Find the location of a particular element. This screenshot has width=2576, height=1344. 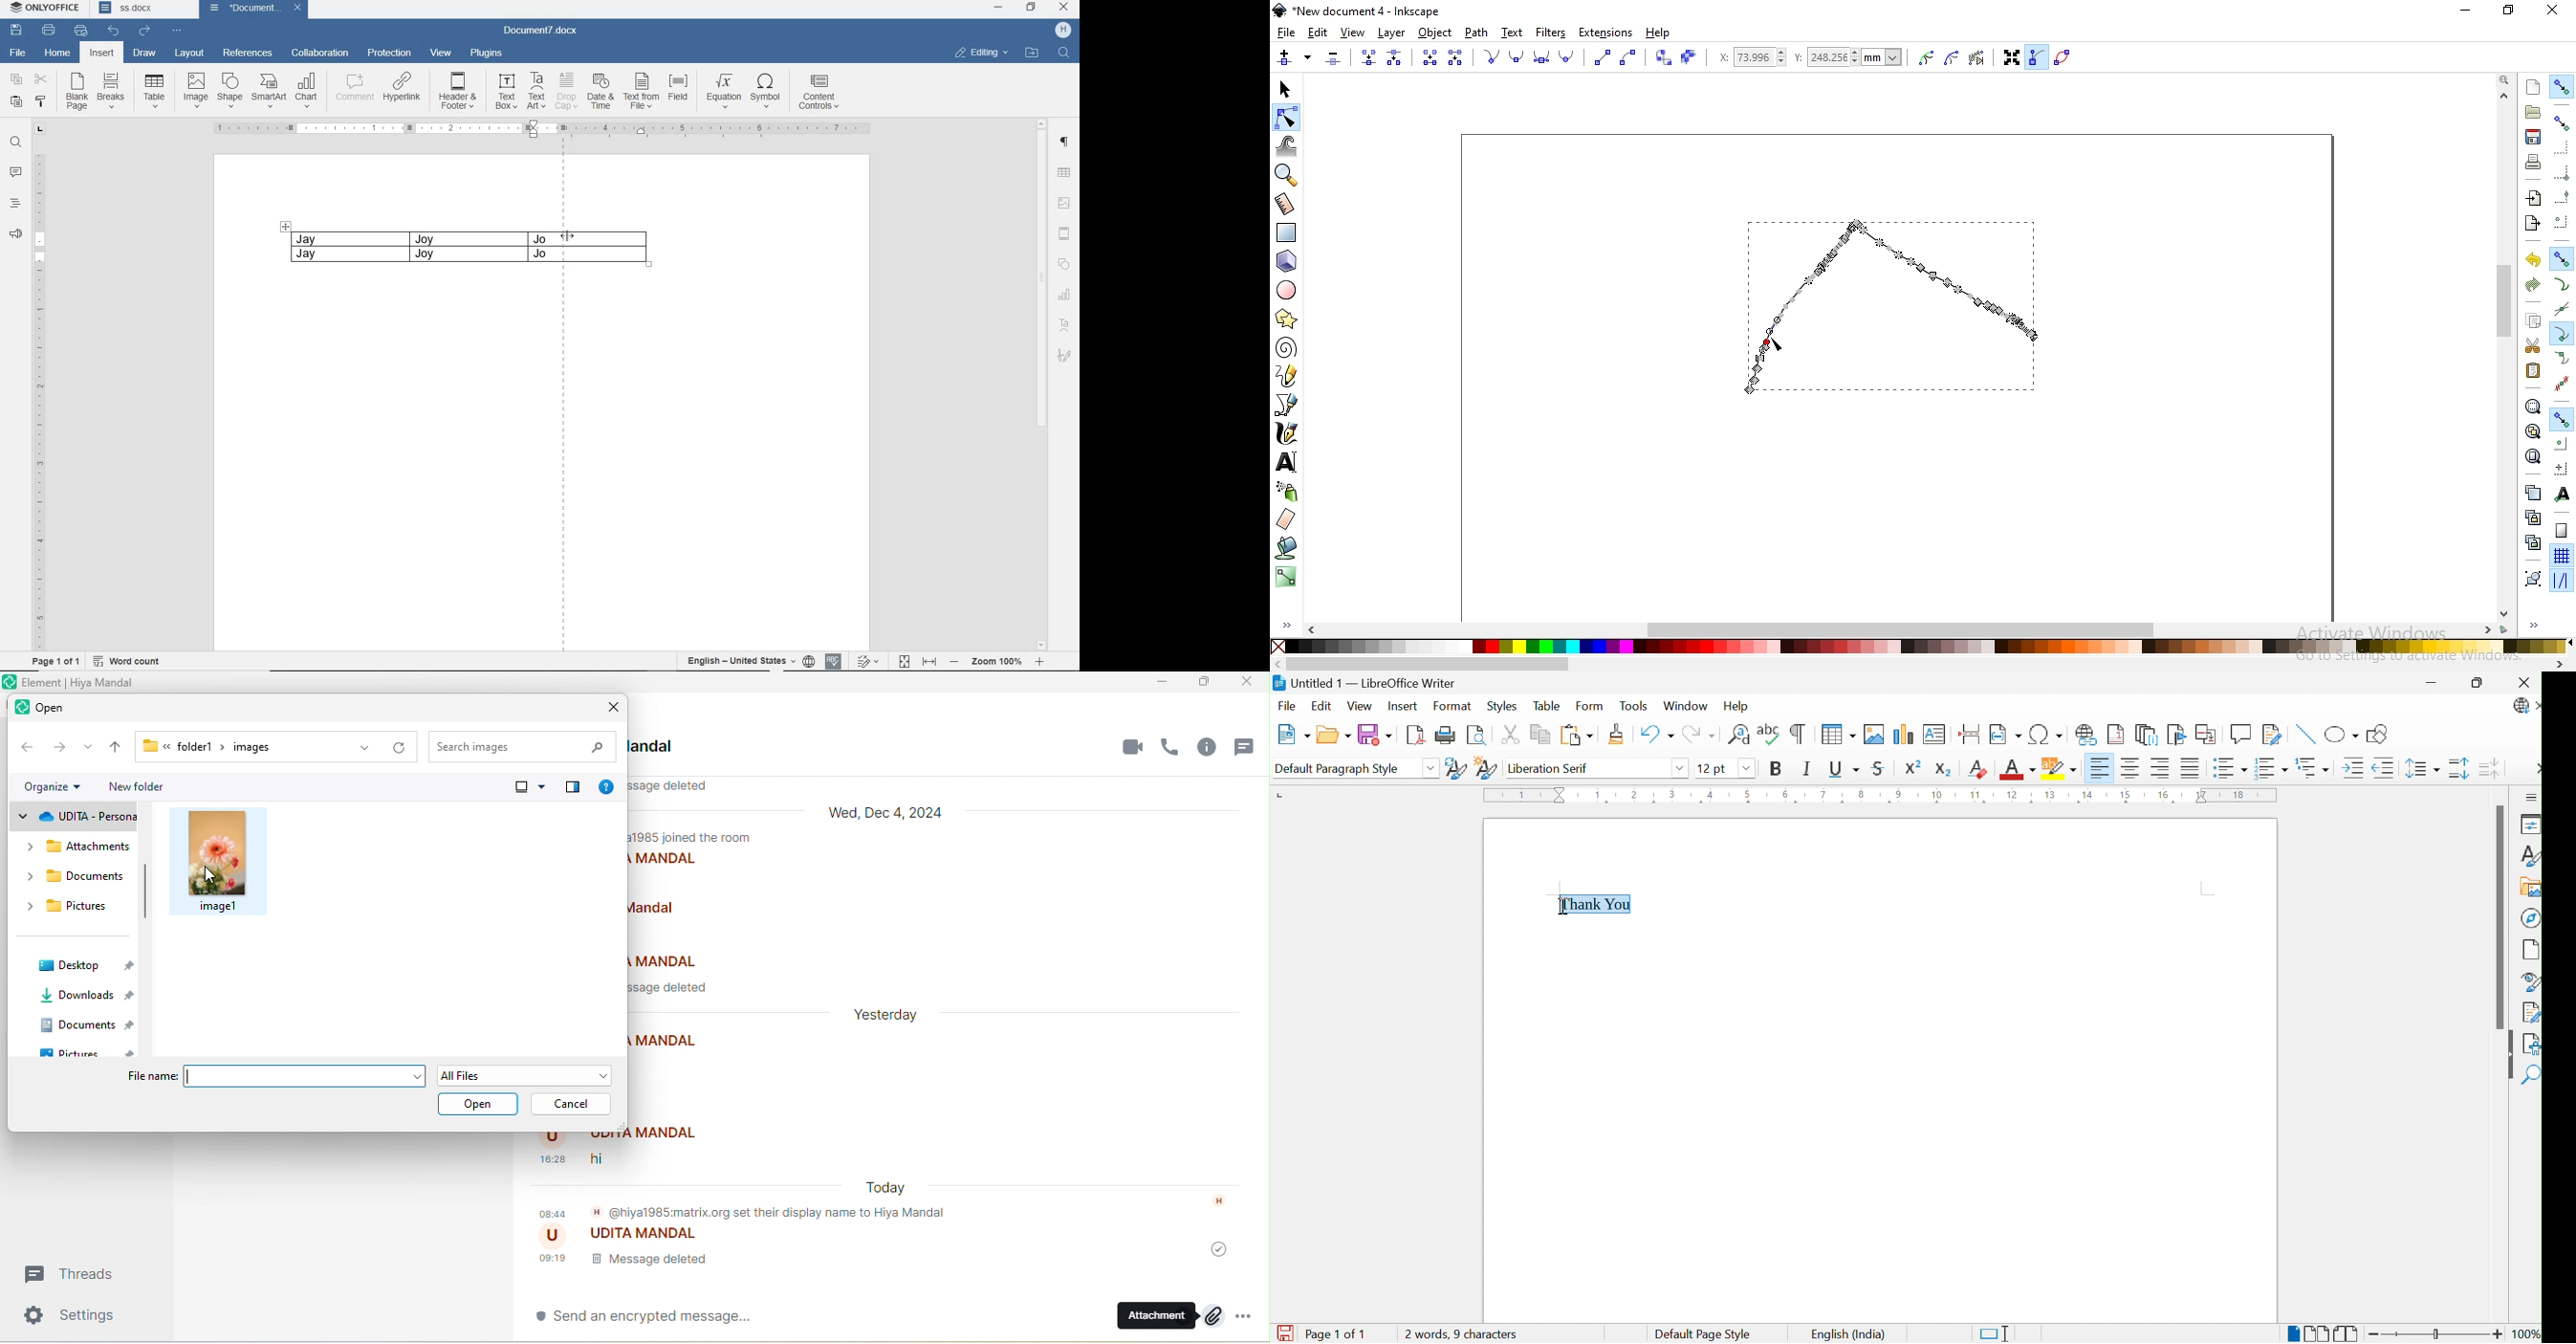

SAVE is located at coordinates (17, 30).